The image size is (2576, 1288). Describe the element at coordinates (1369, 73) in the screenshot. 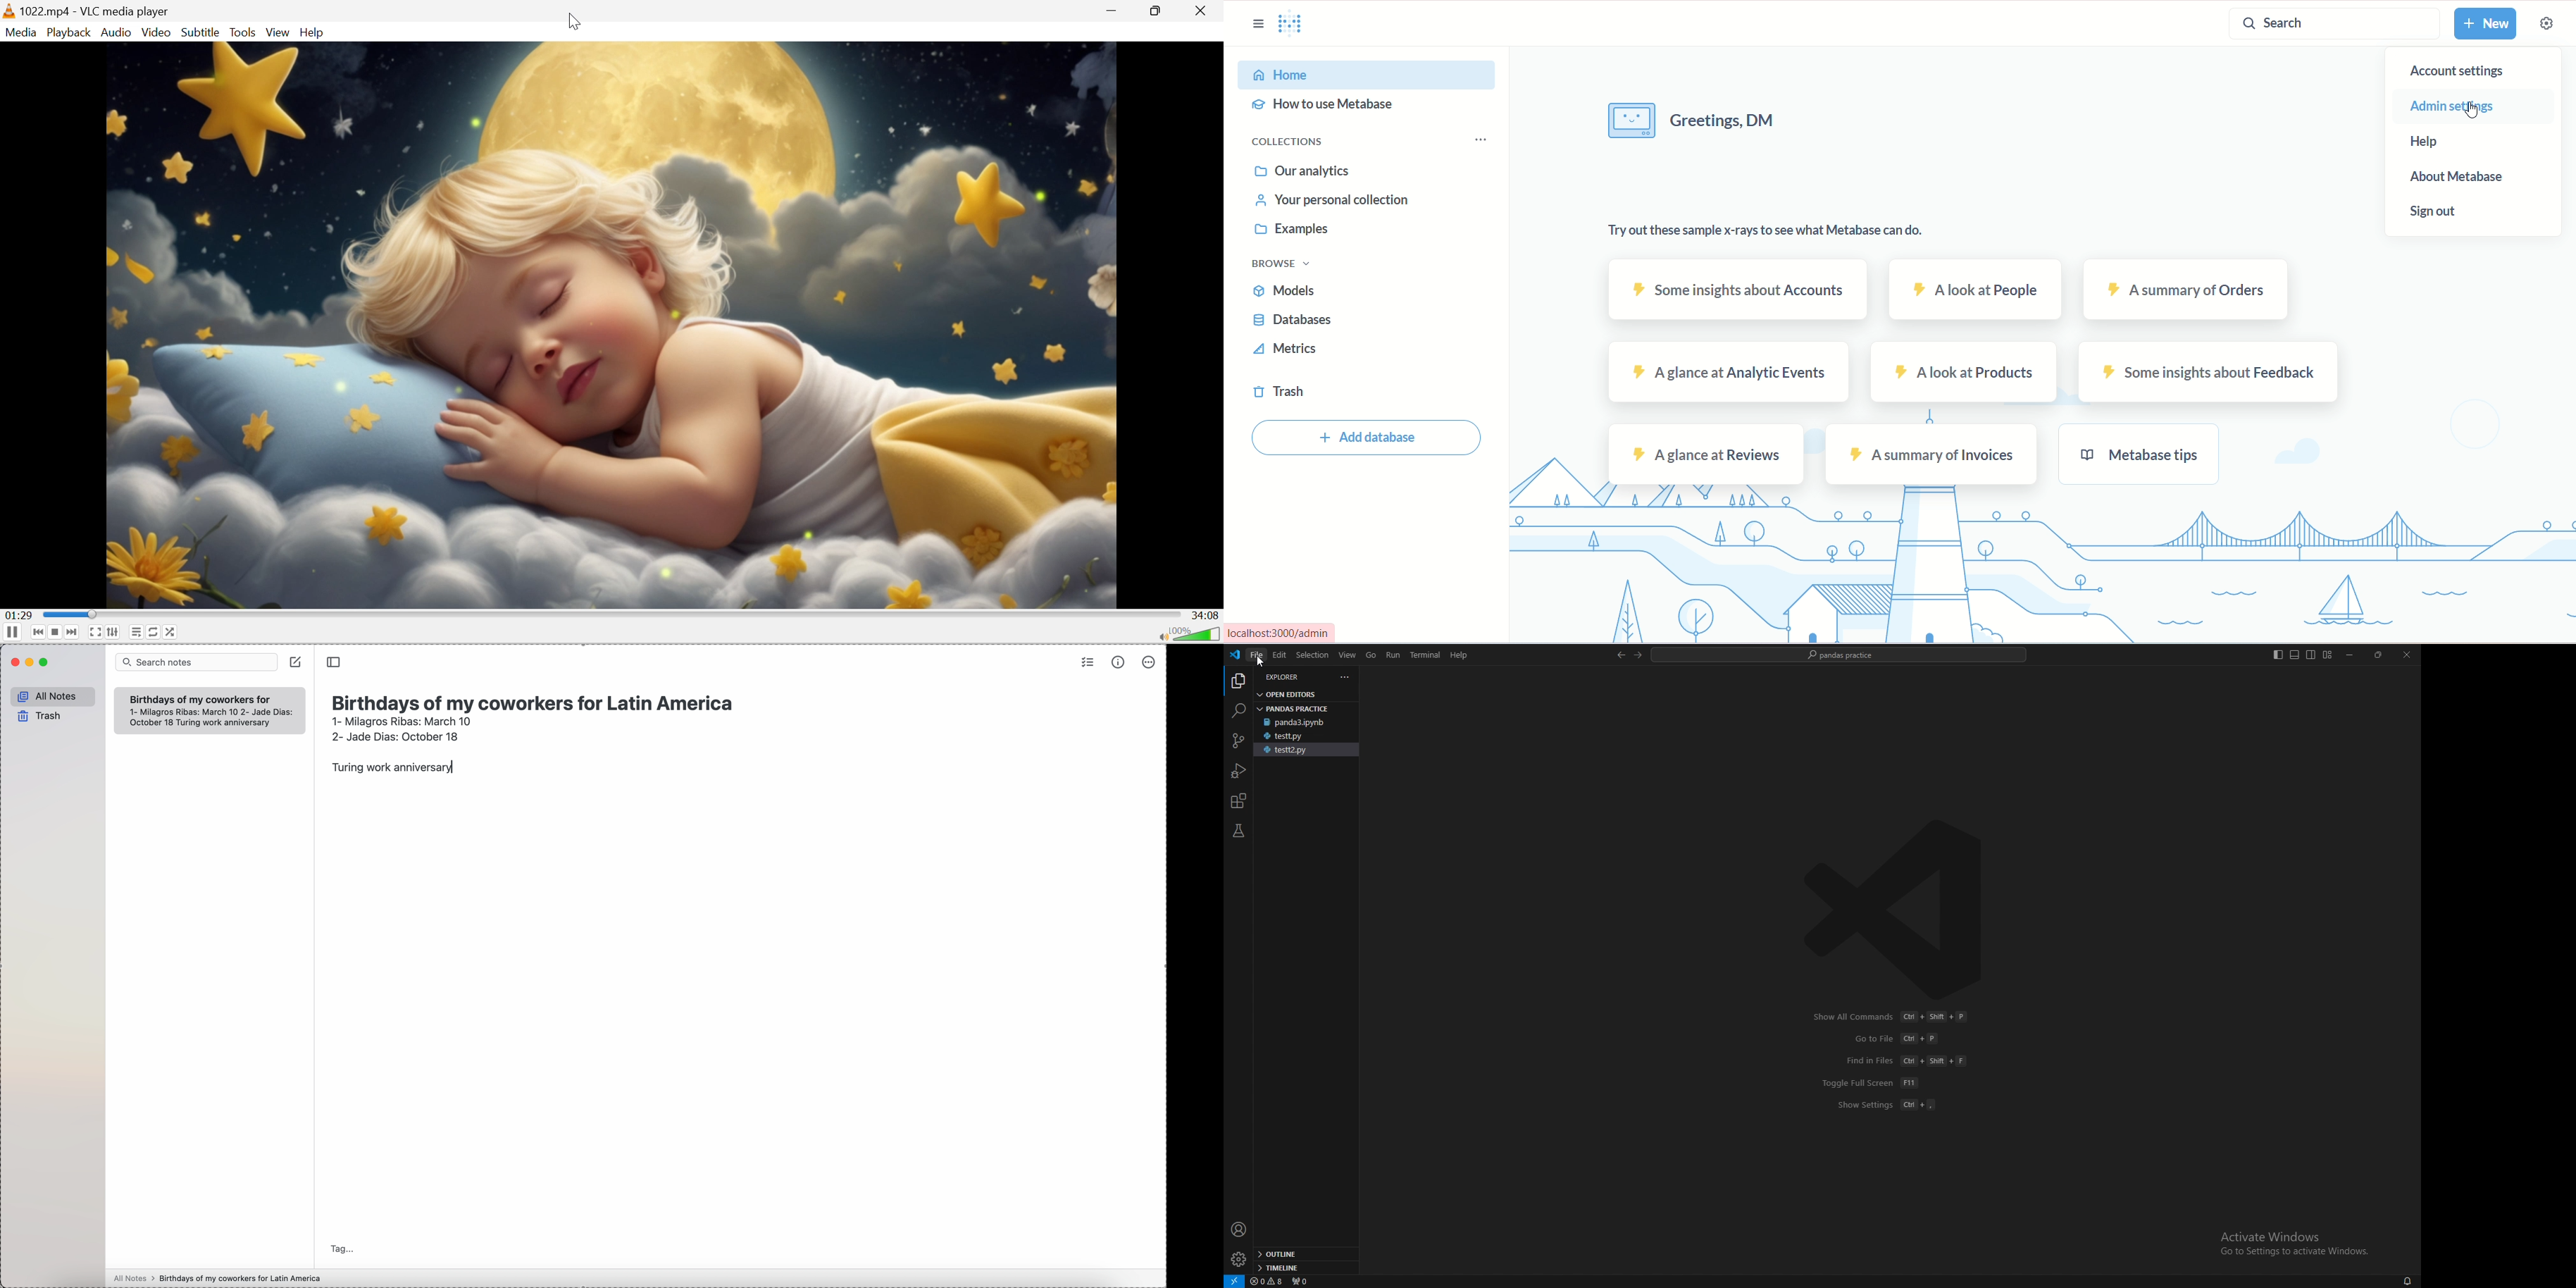

I see `home` at that location.